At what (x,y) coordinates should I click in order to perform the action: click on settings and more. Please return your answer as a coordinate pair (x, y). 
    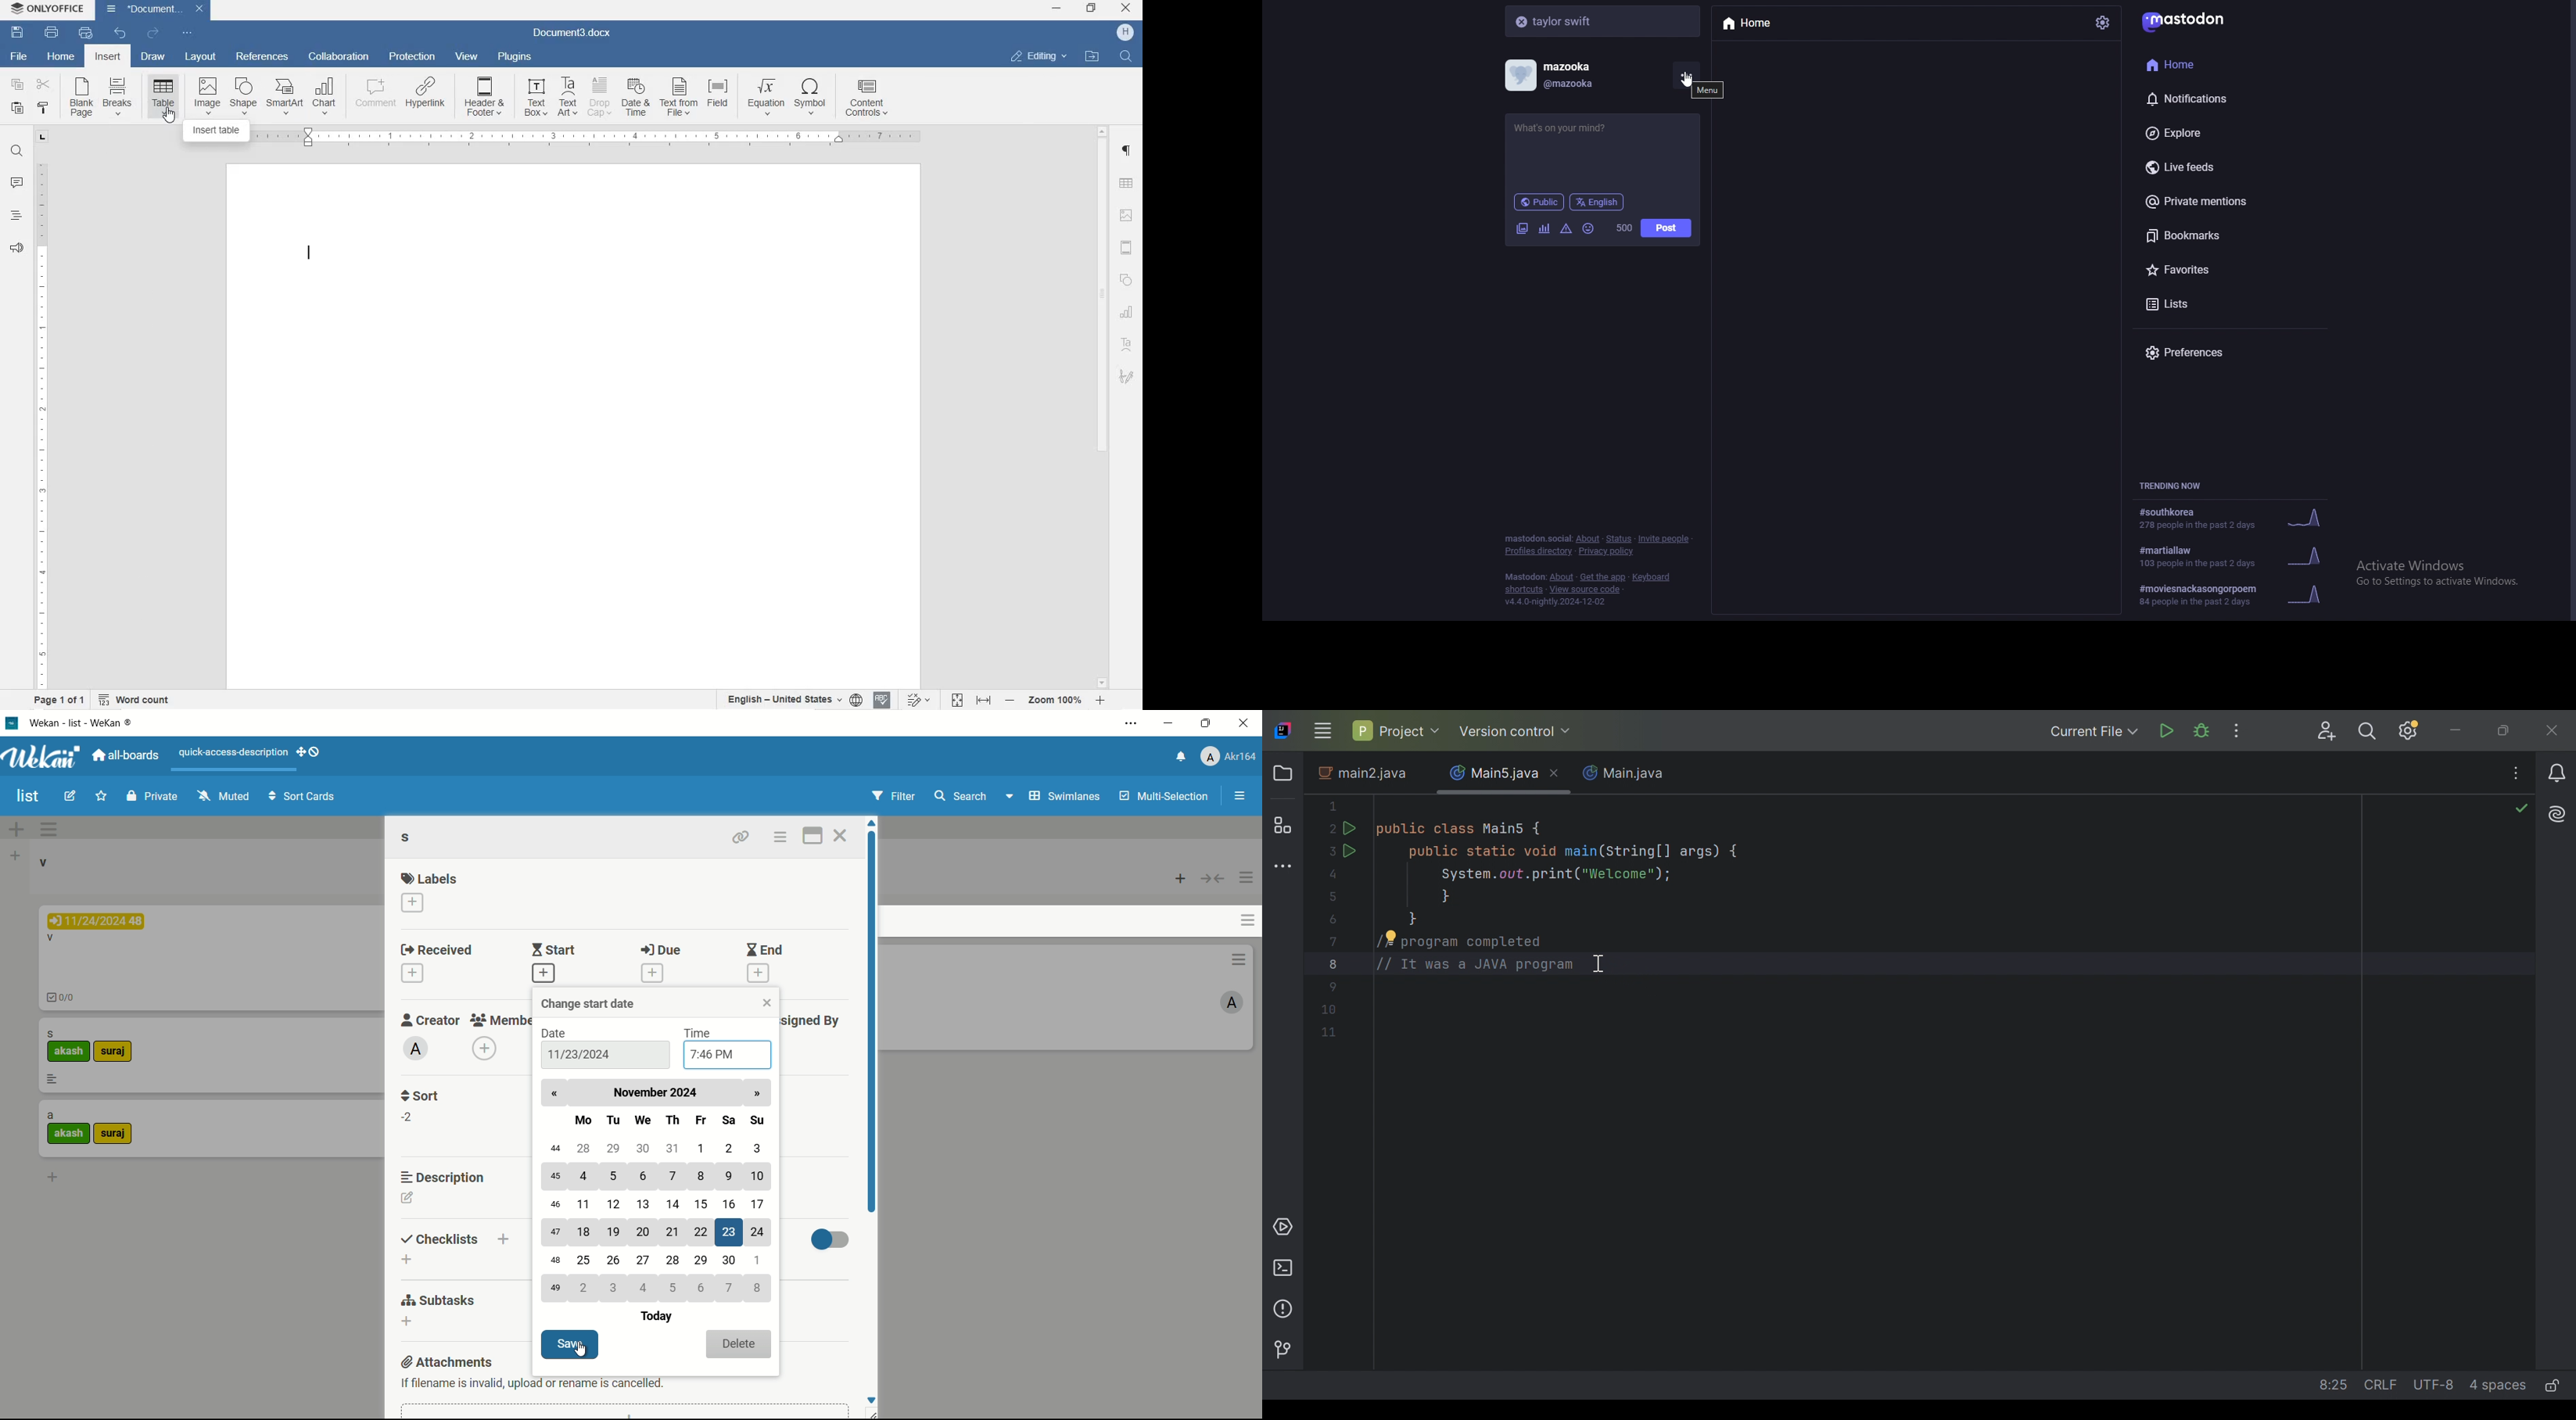
    Looking at the image, I should click on (1134, 723).